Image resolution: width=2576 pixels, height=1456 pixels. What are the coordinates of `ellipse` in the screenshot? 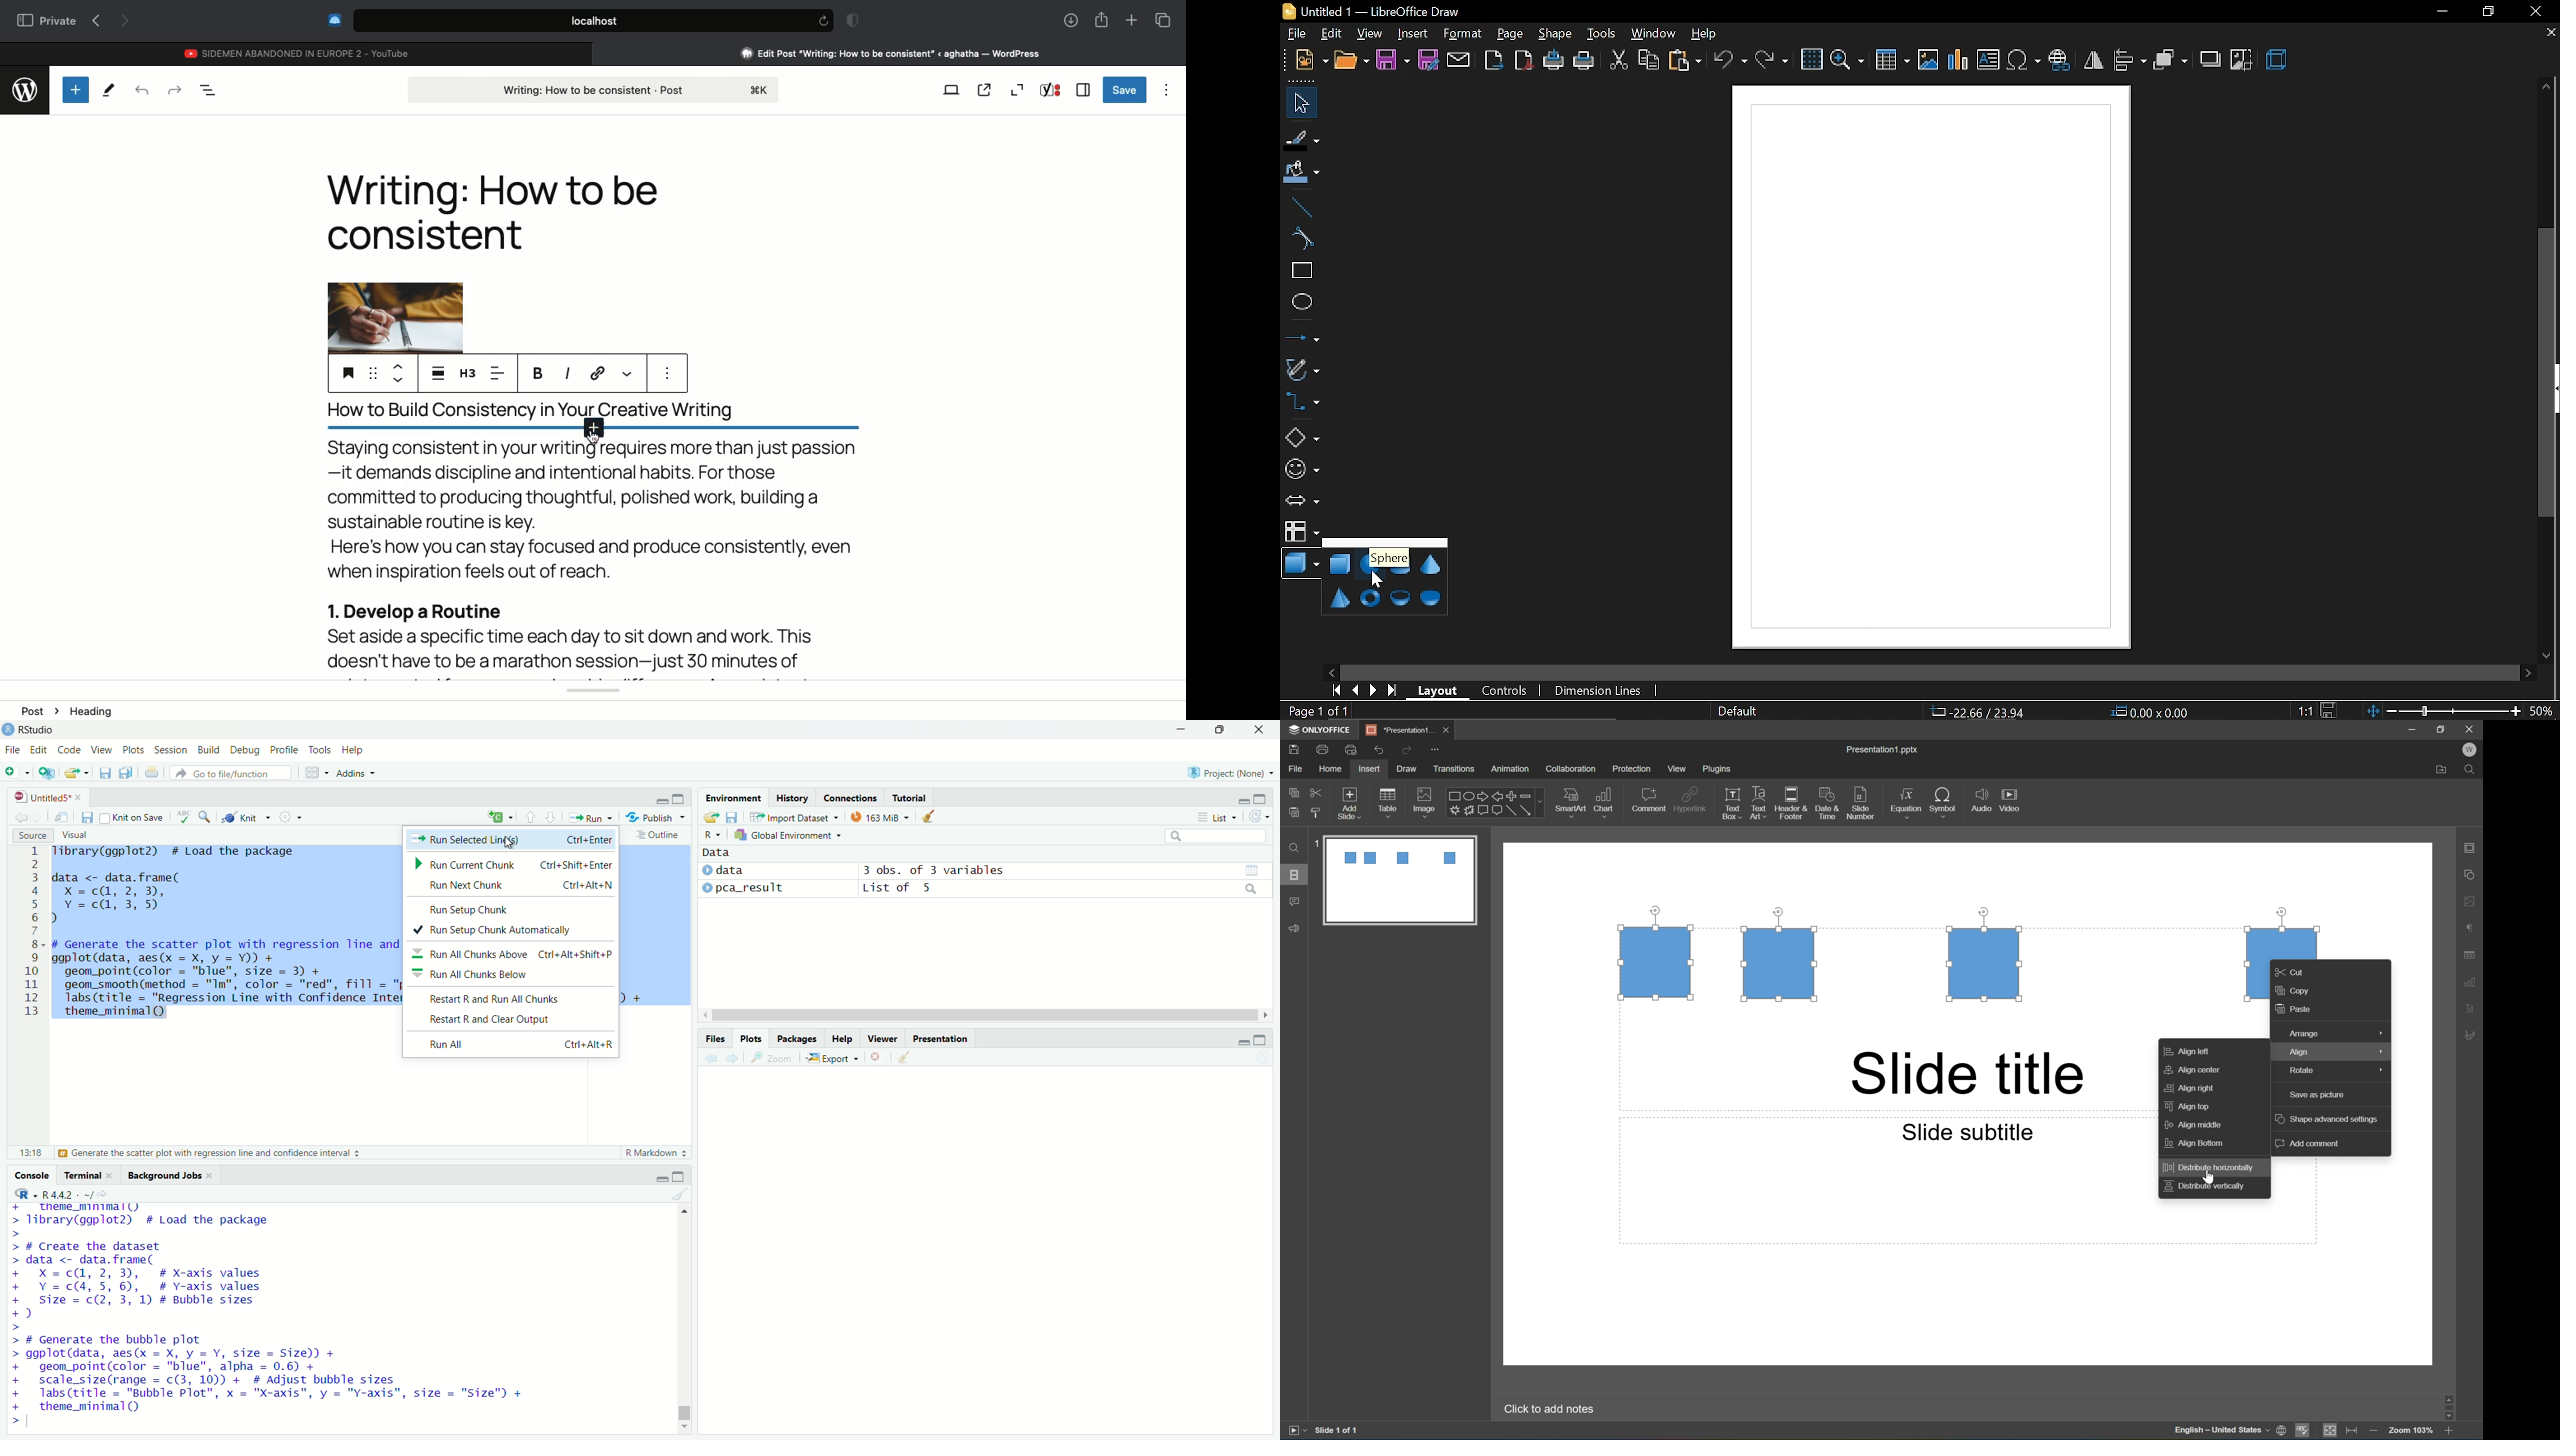 It's located at (1298, 301).